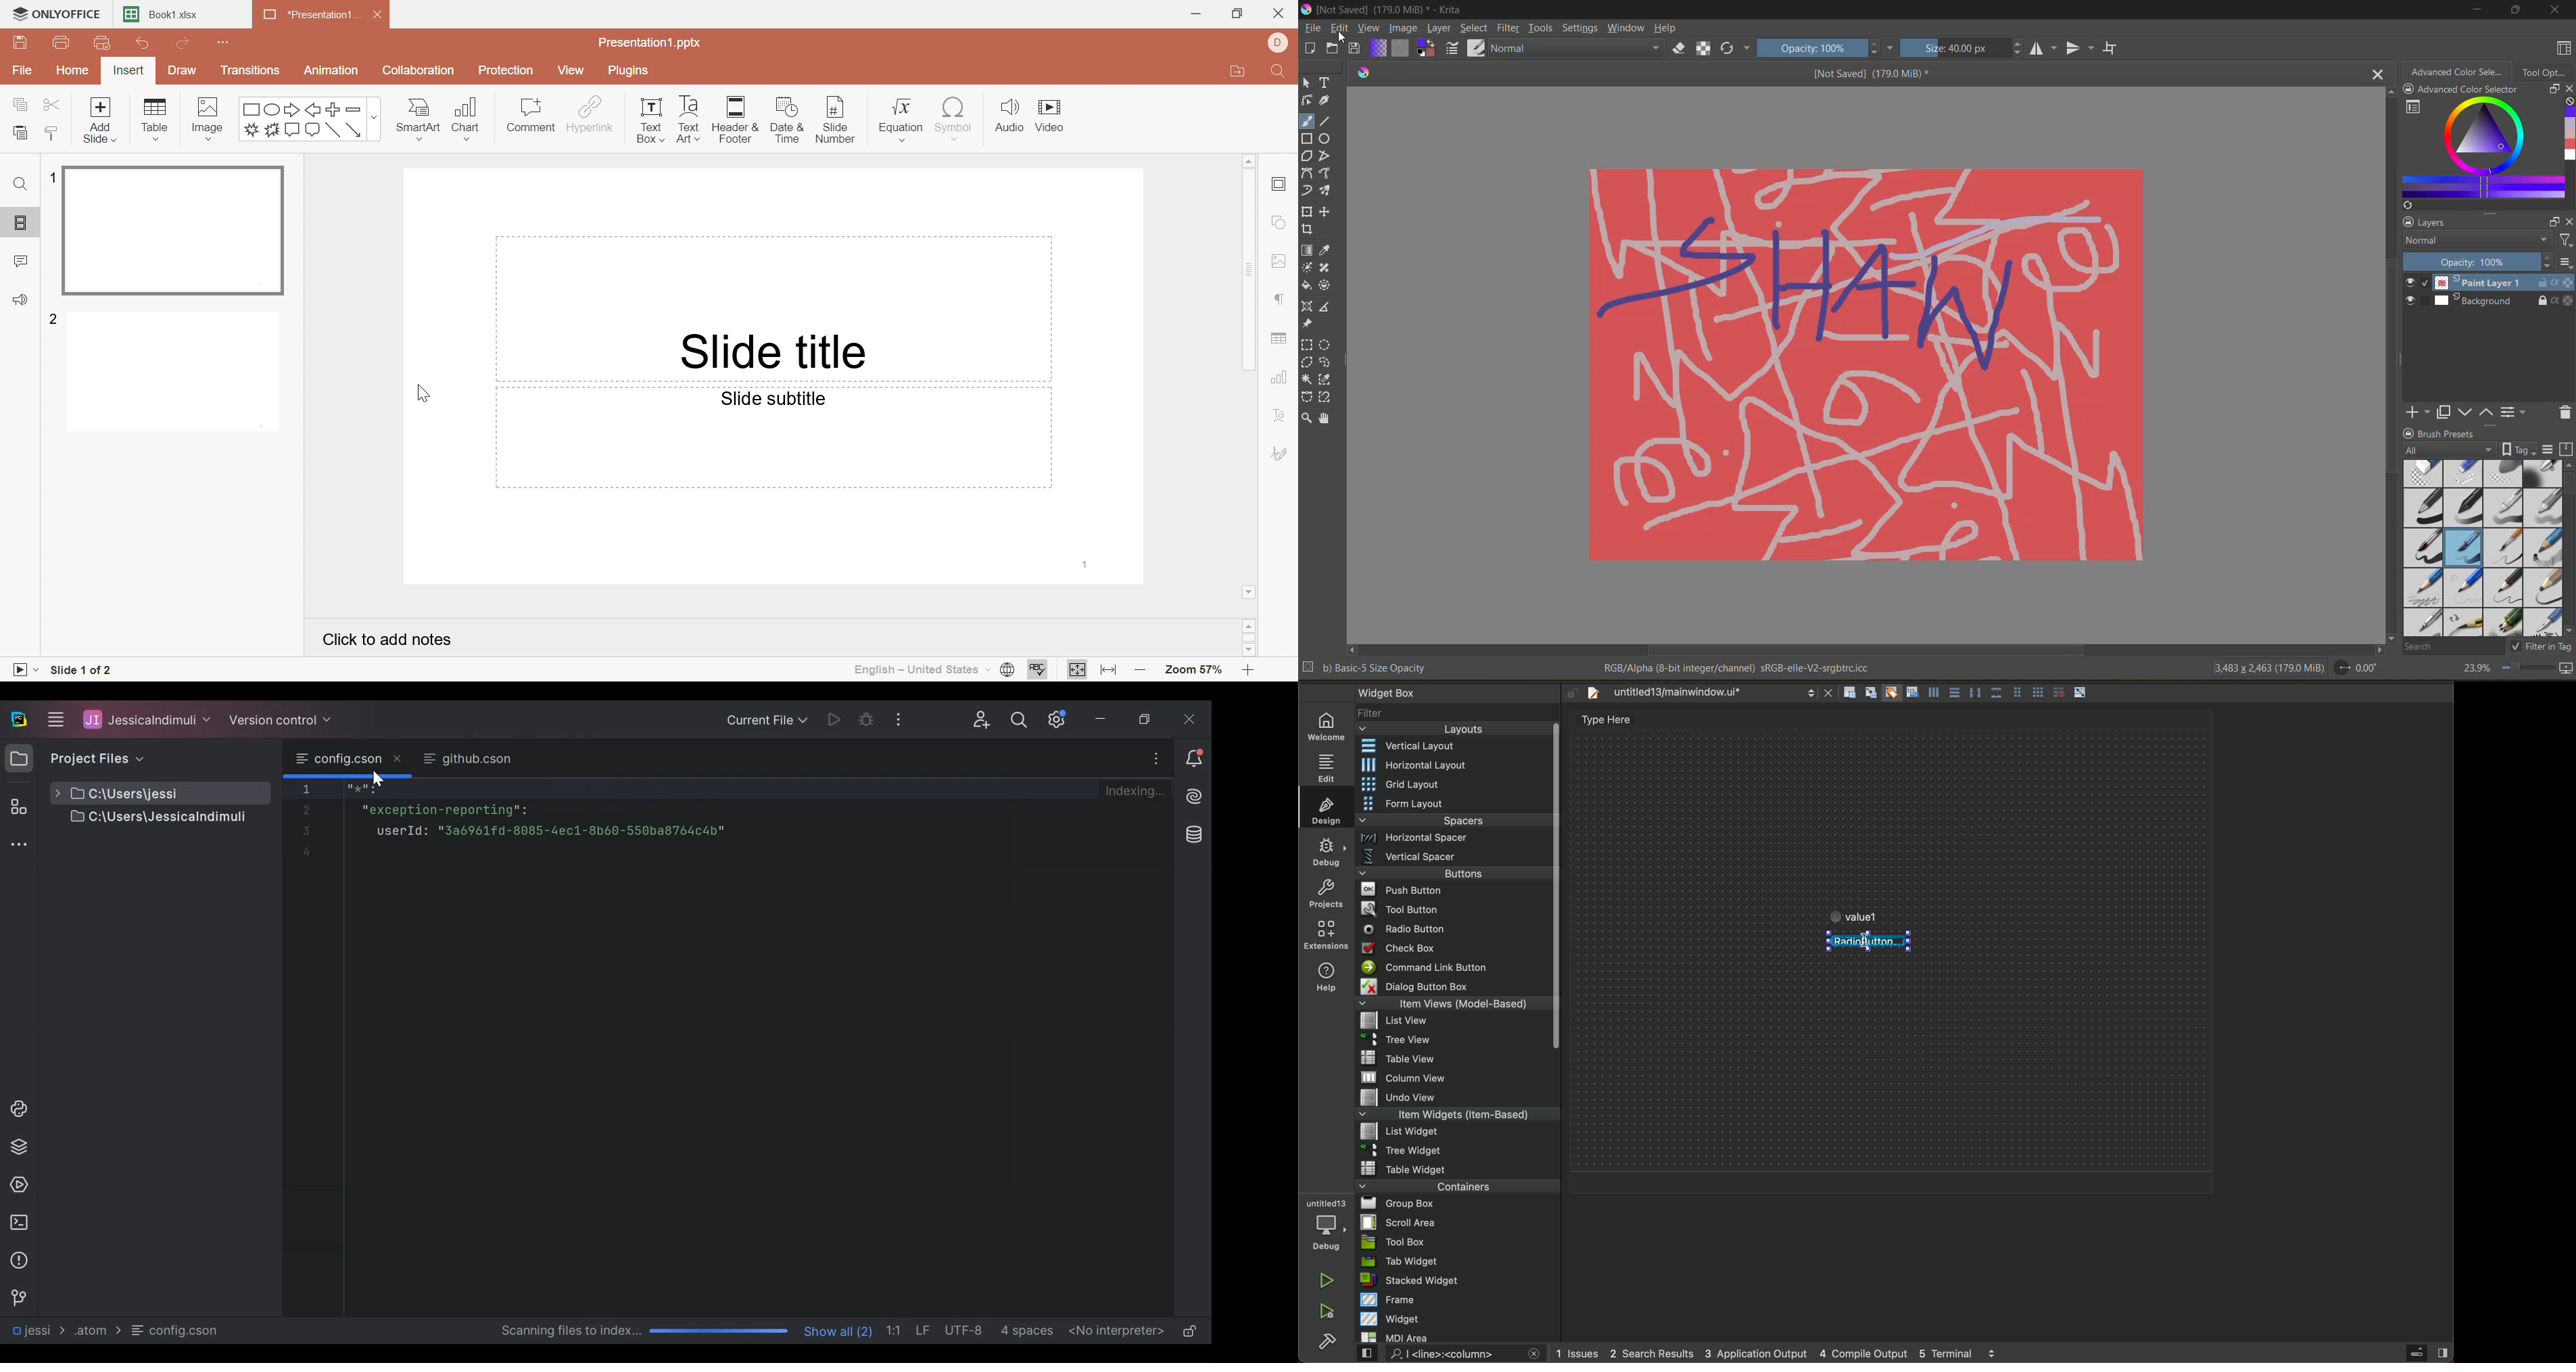 The height and width of the screenshot is (1372, 2576). Describe the element at coordinates (212, 119) in the screenshot. I see `Image` at that location.